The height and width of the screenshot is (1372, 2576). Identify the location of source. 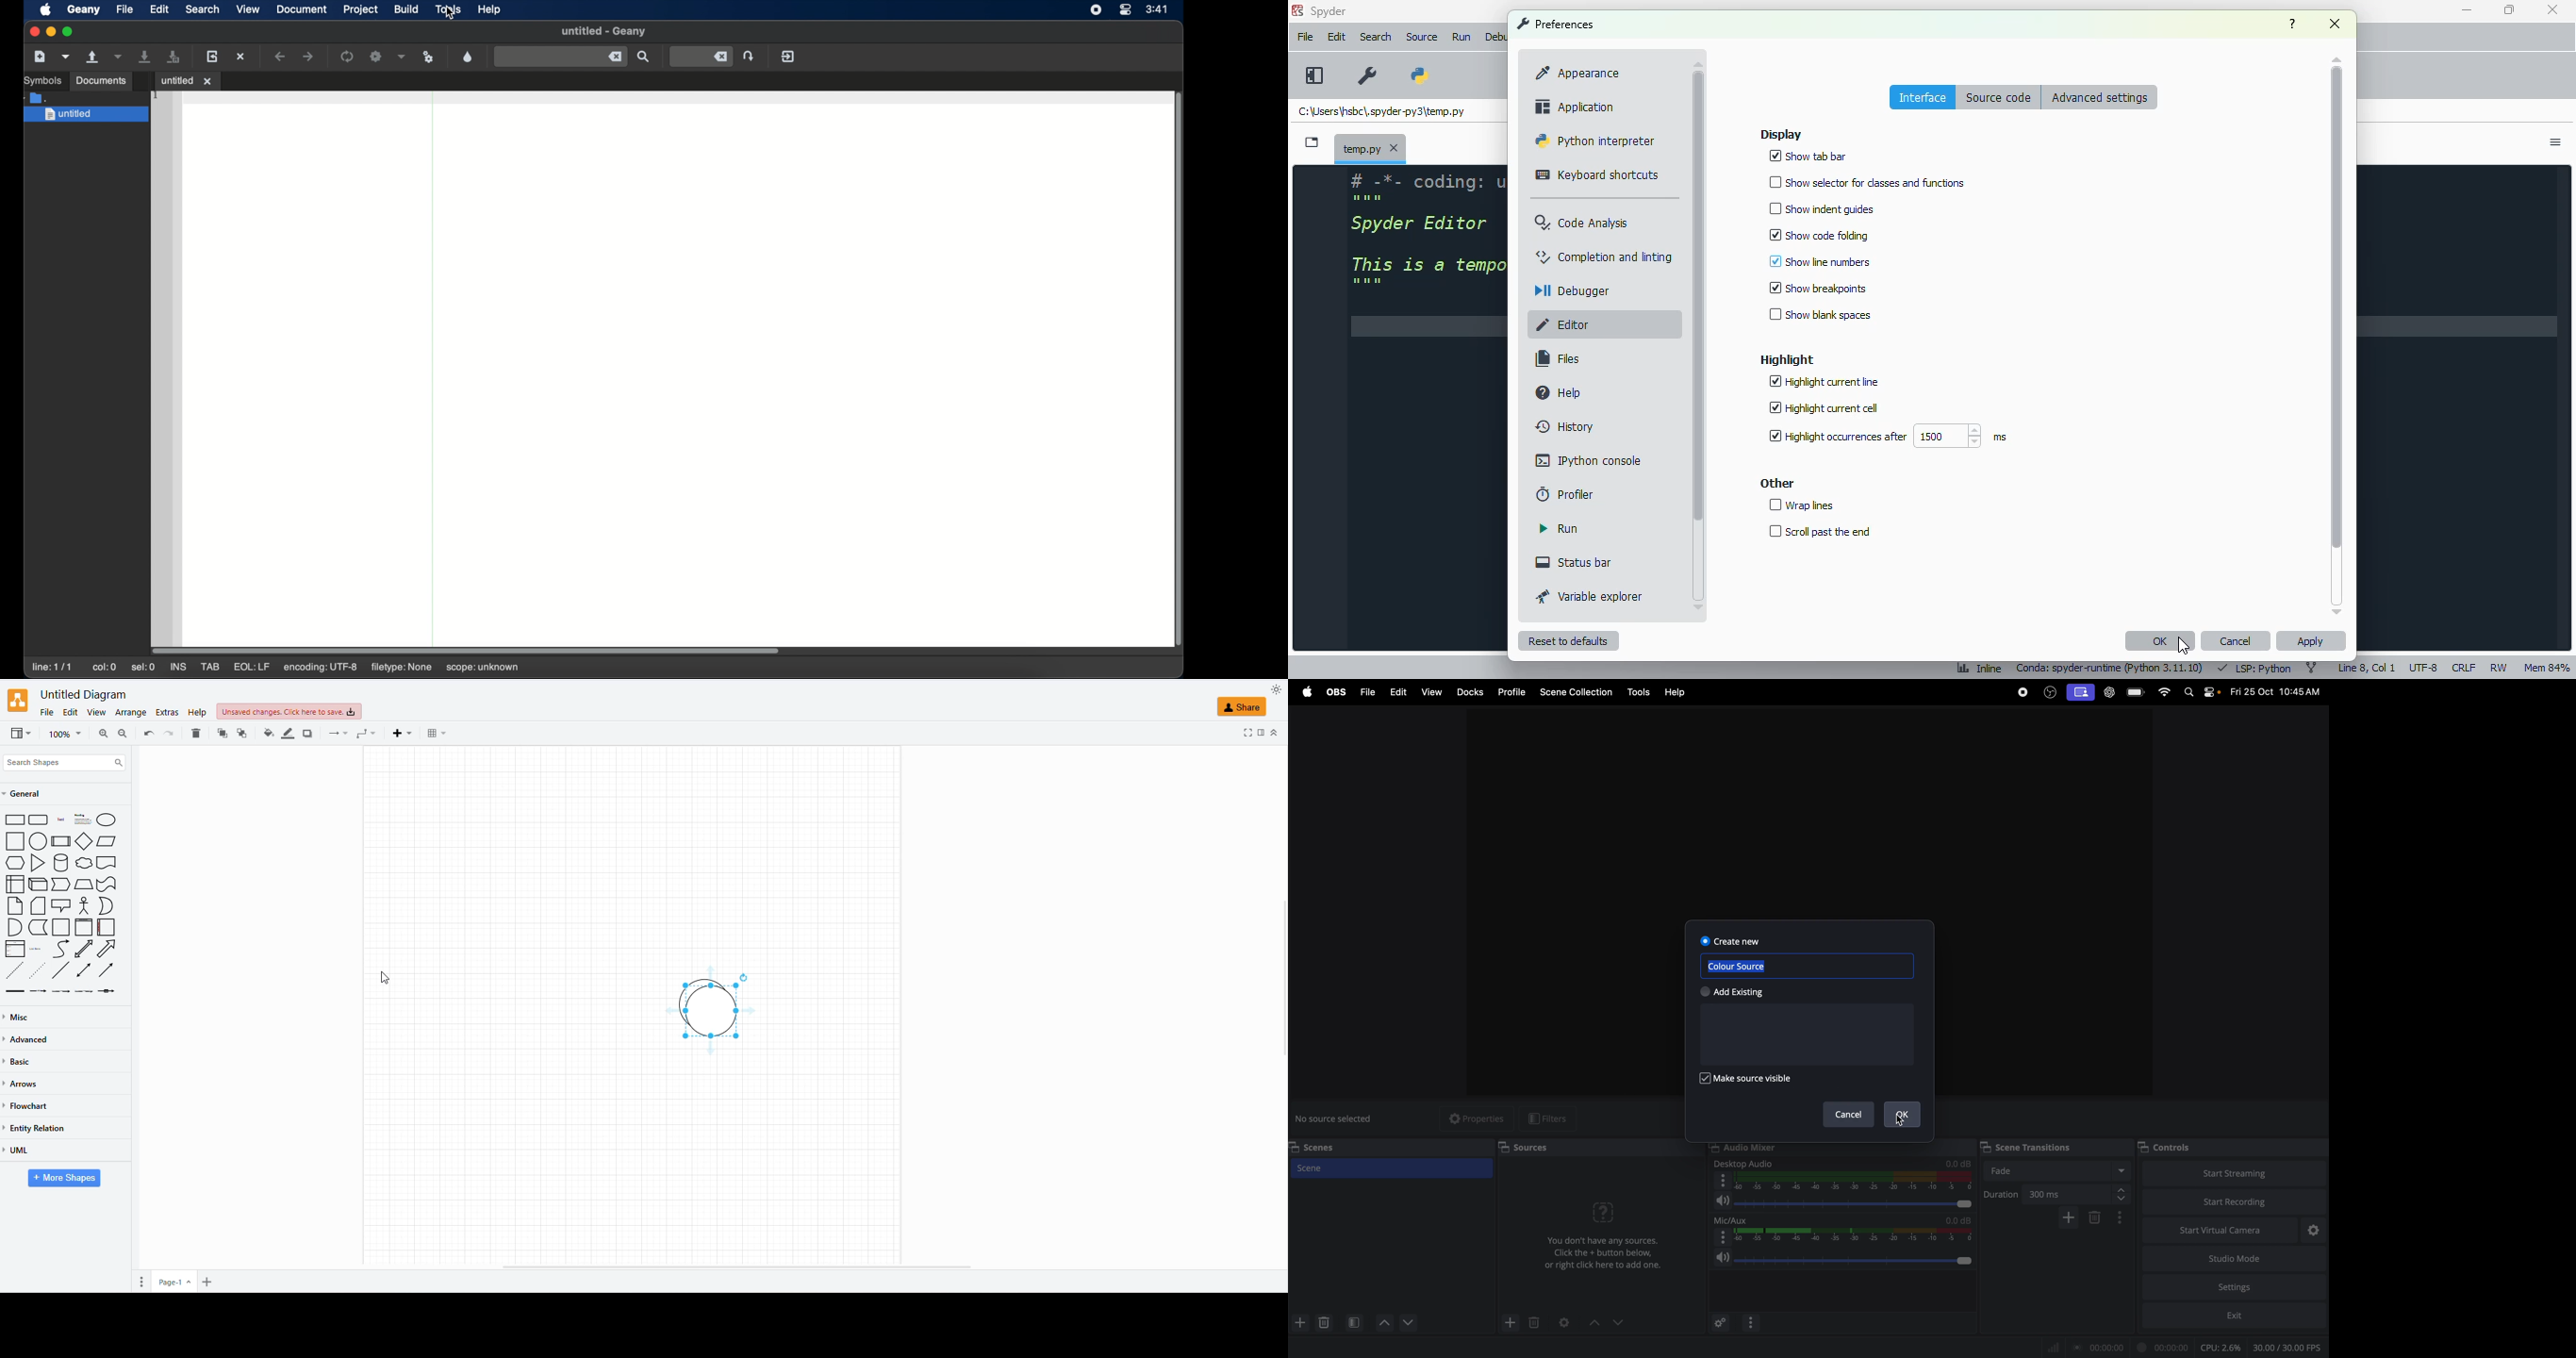
(1422, 37).